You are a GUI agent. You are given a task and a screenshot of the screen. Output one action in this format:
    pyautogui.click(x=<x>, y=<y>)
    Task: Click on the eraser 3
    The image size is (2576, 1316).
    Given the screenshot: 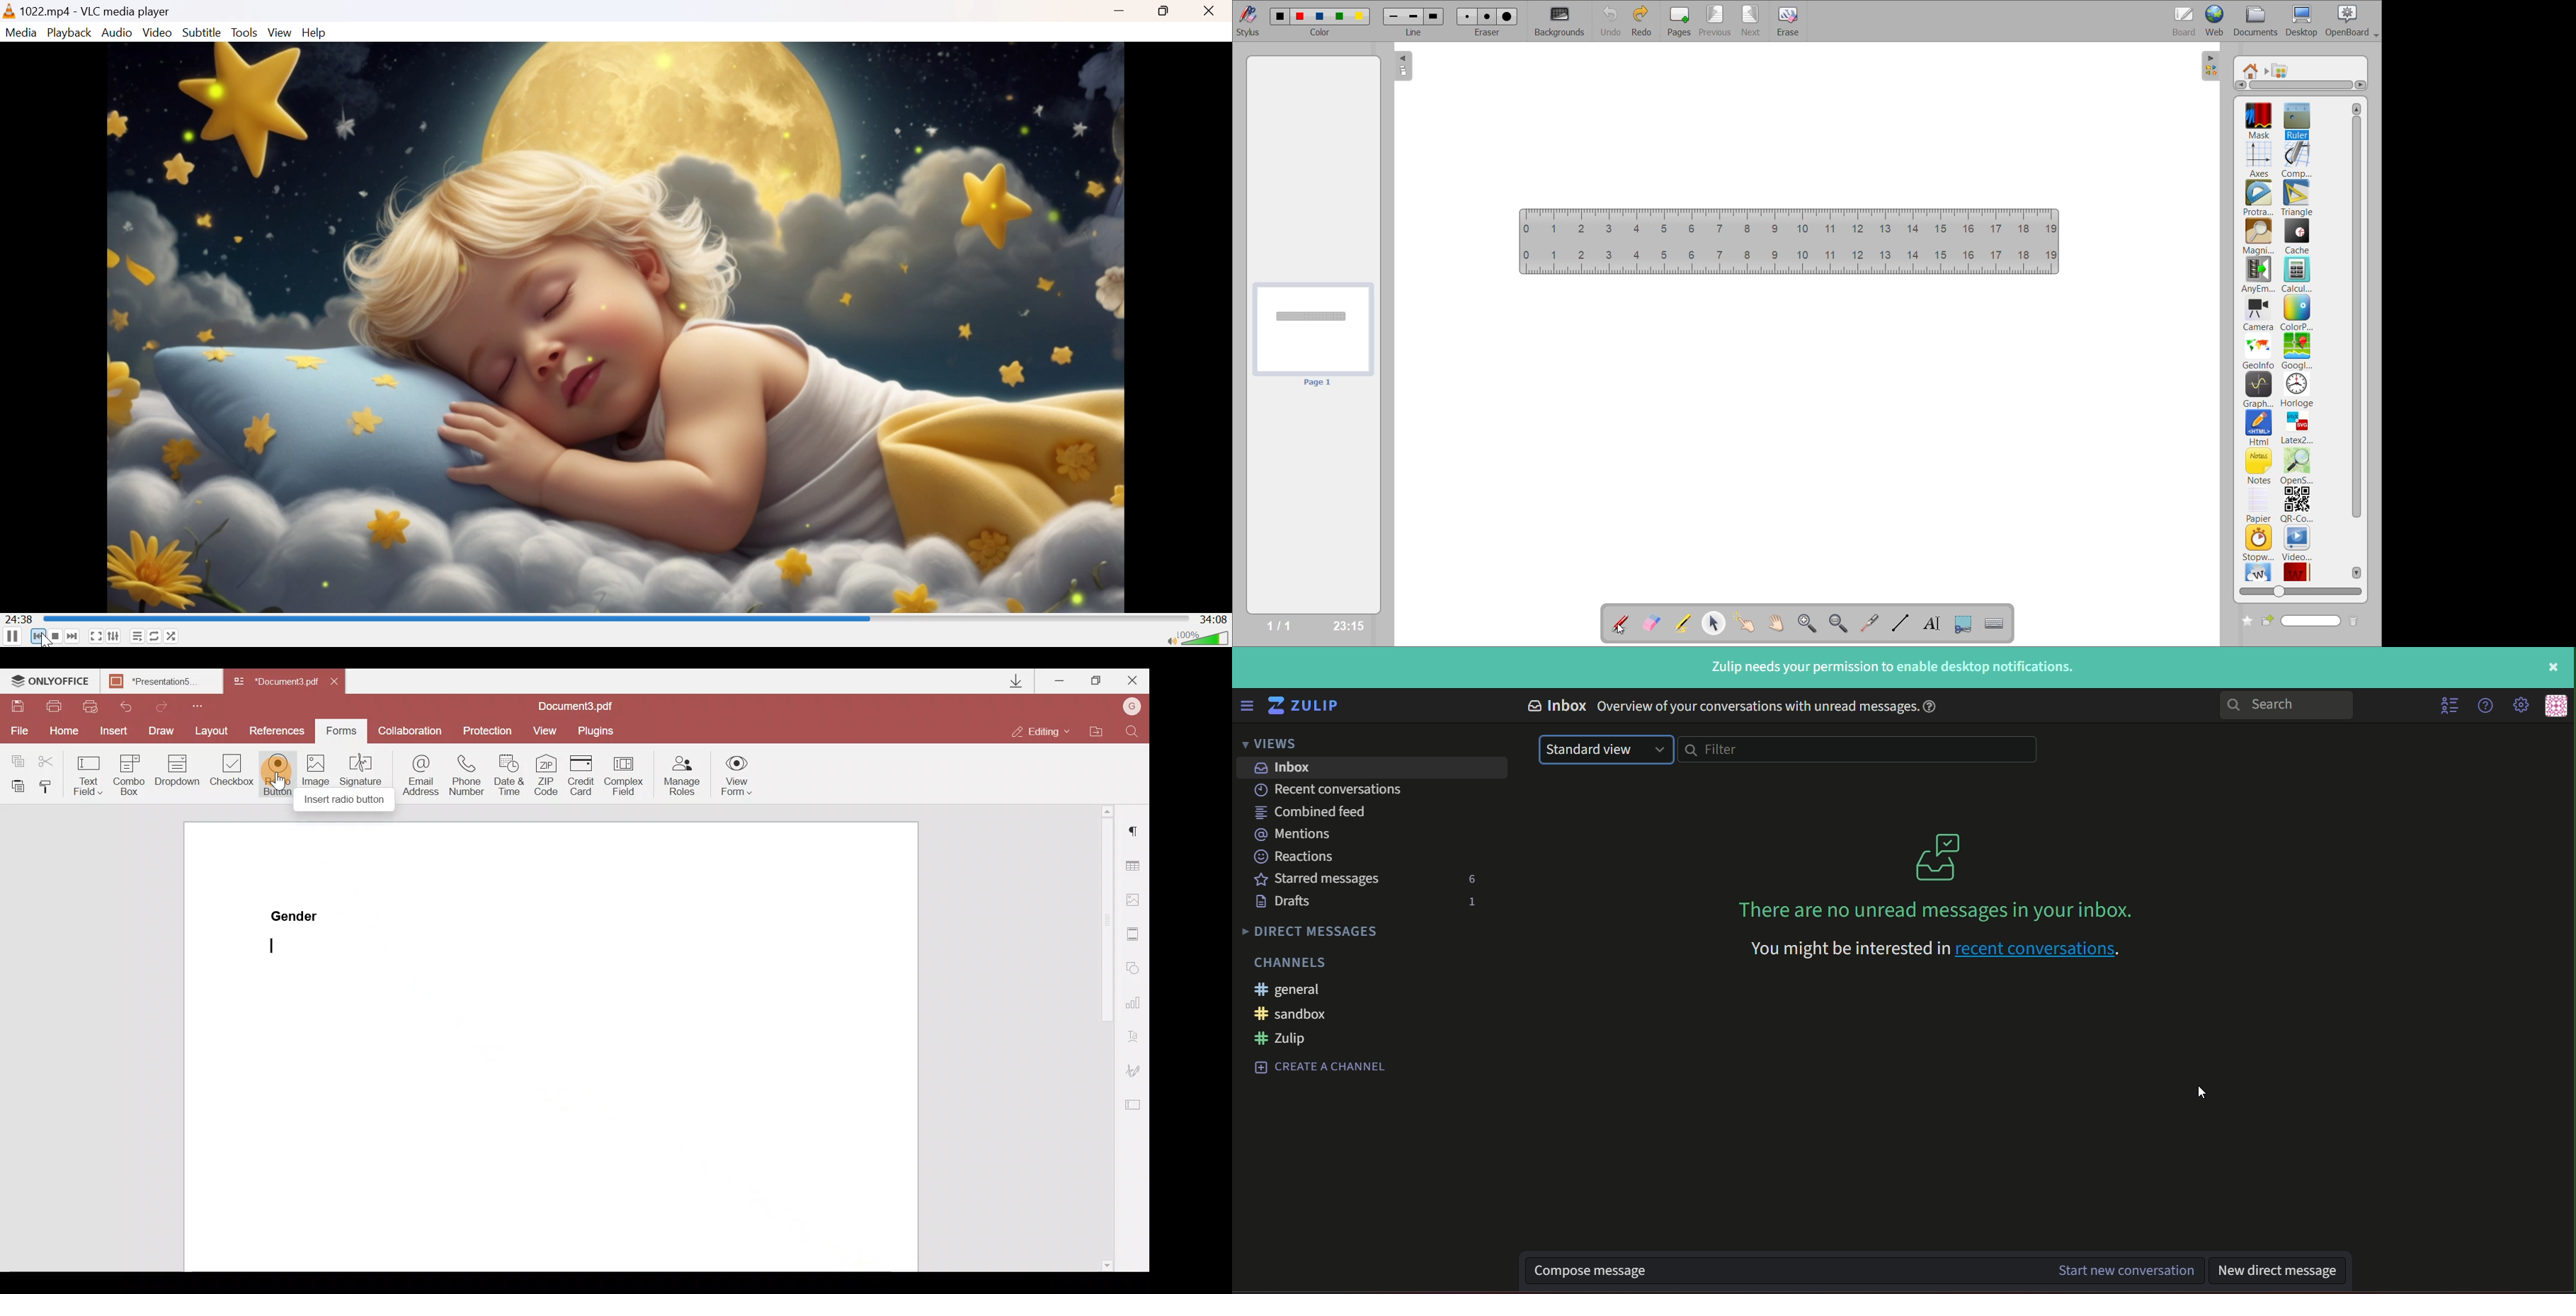 What is the action you would take?
    pyautogui.click(x=1507, y=16)
    